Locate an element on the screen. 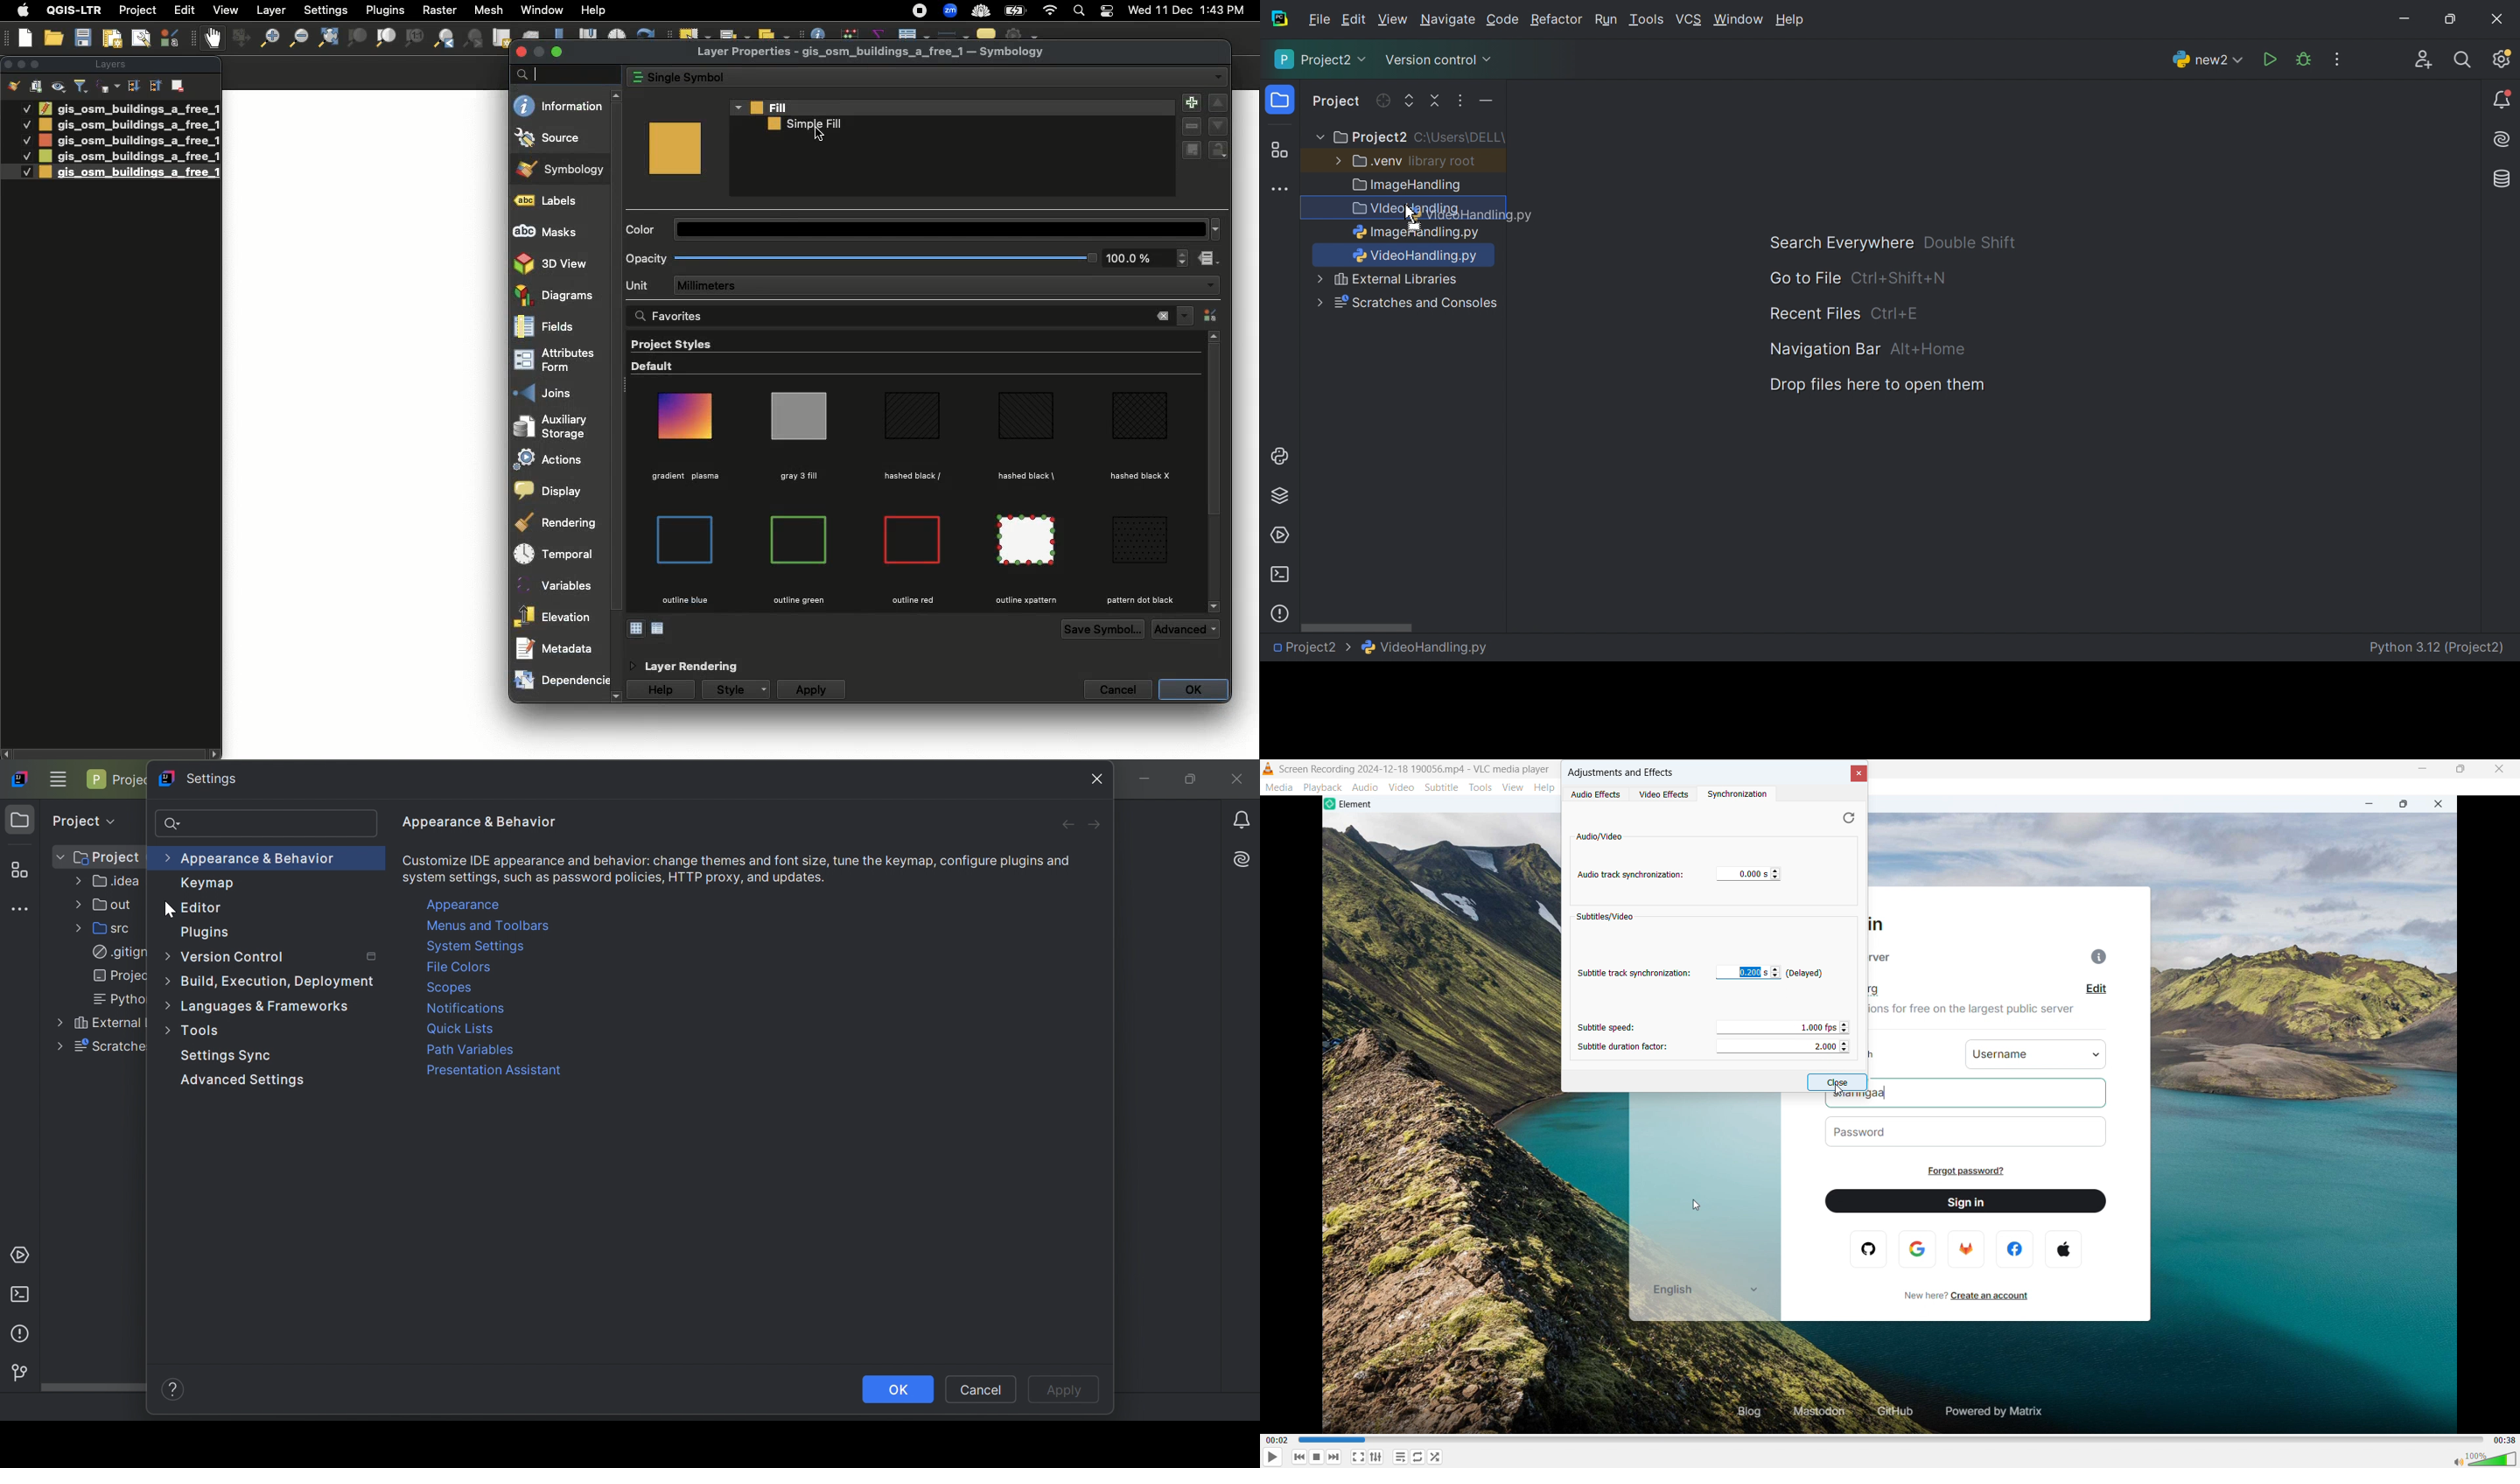  Zoom first is located at coordinates (474, 39).